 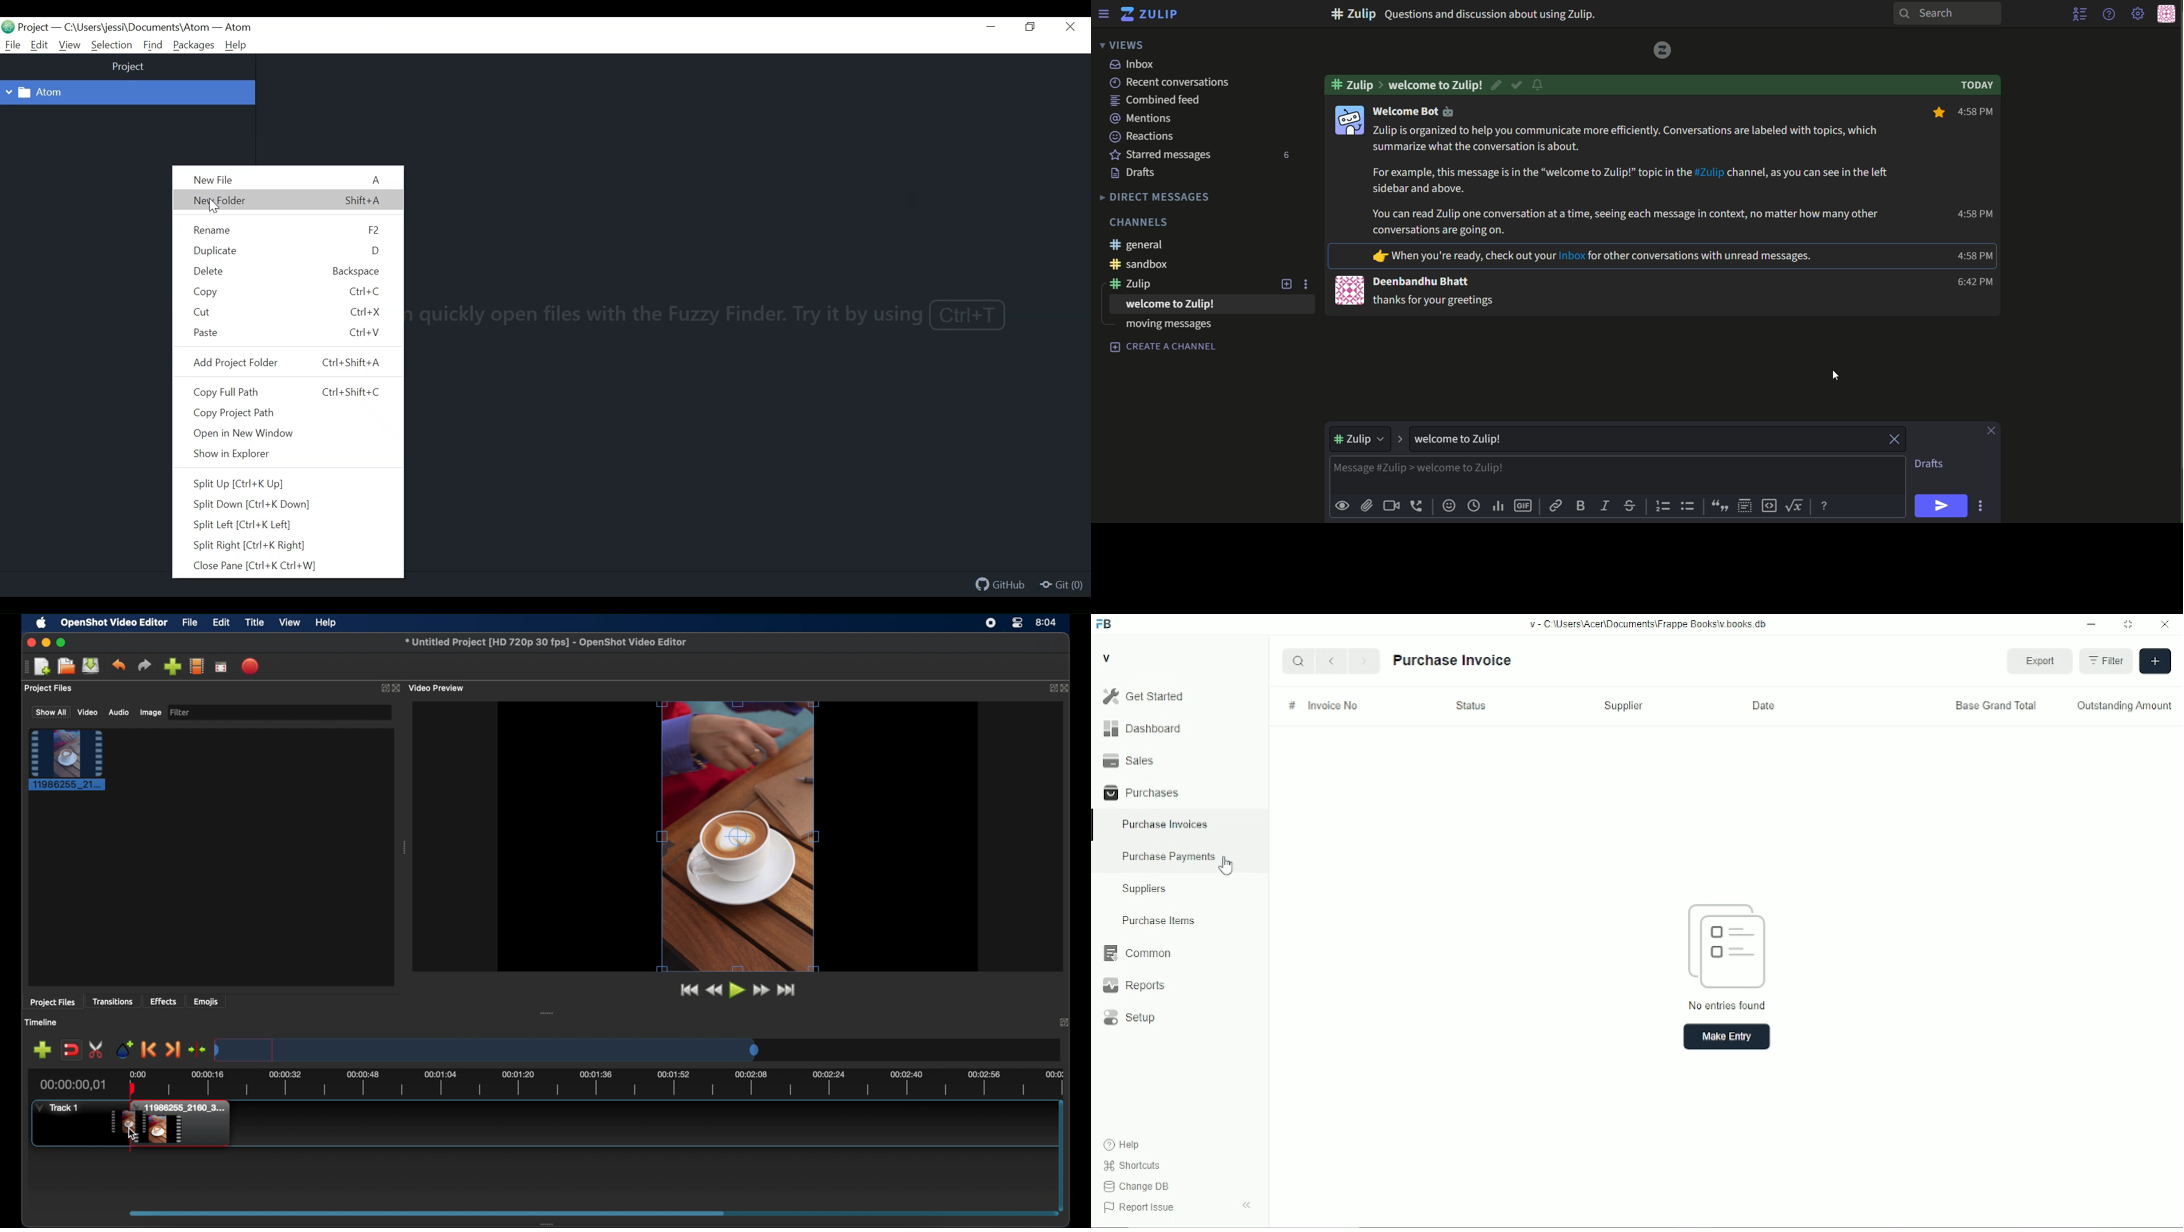 What do you see at coordinates (2105, 661) in the screenshot?
I see `Filter` at bounding box center [2105, 661].